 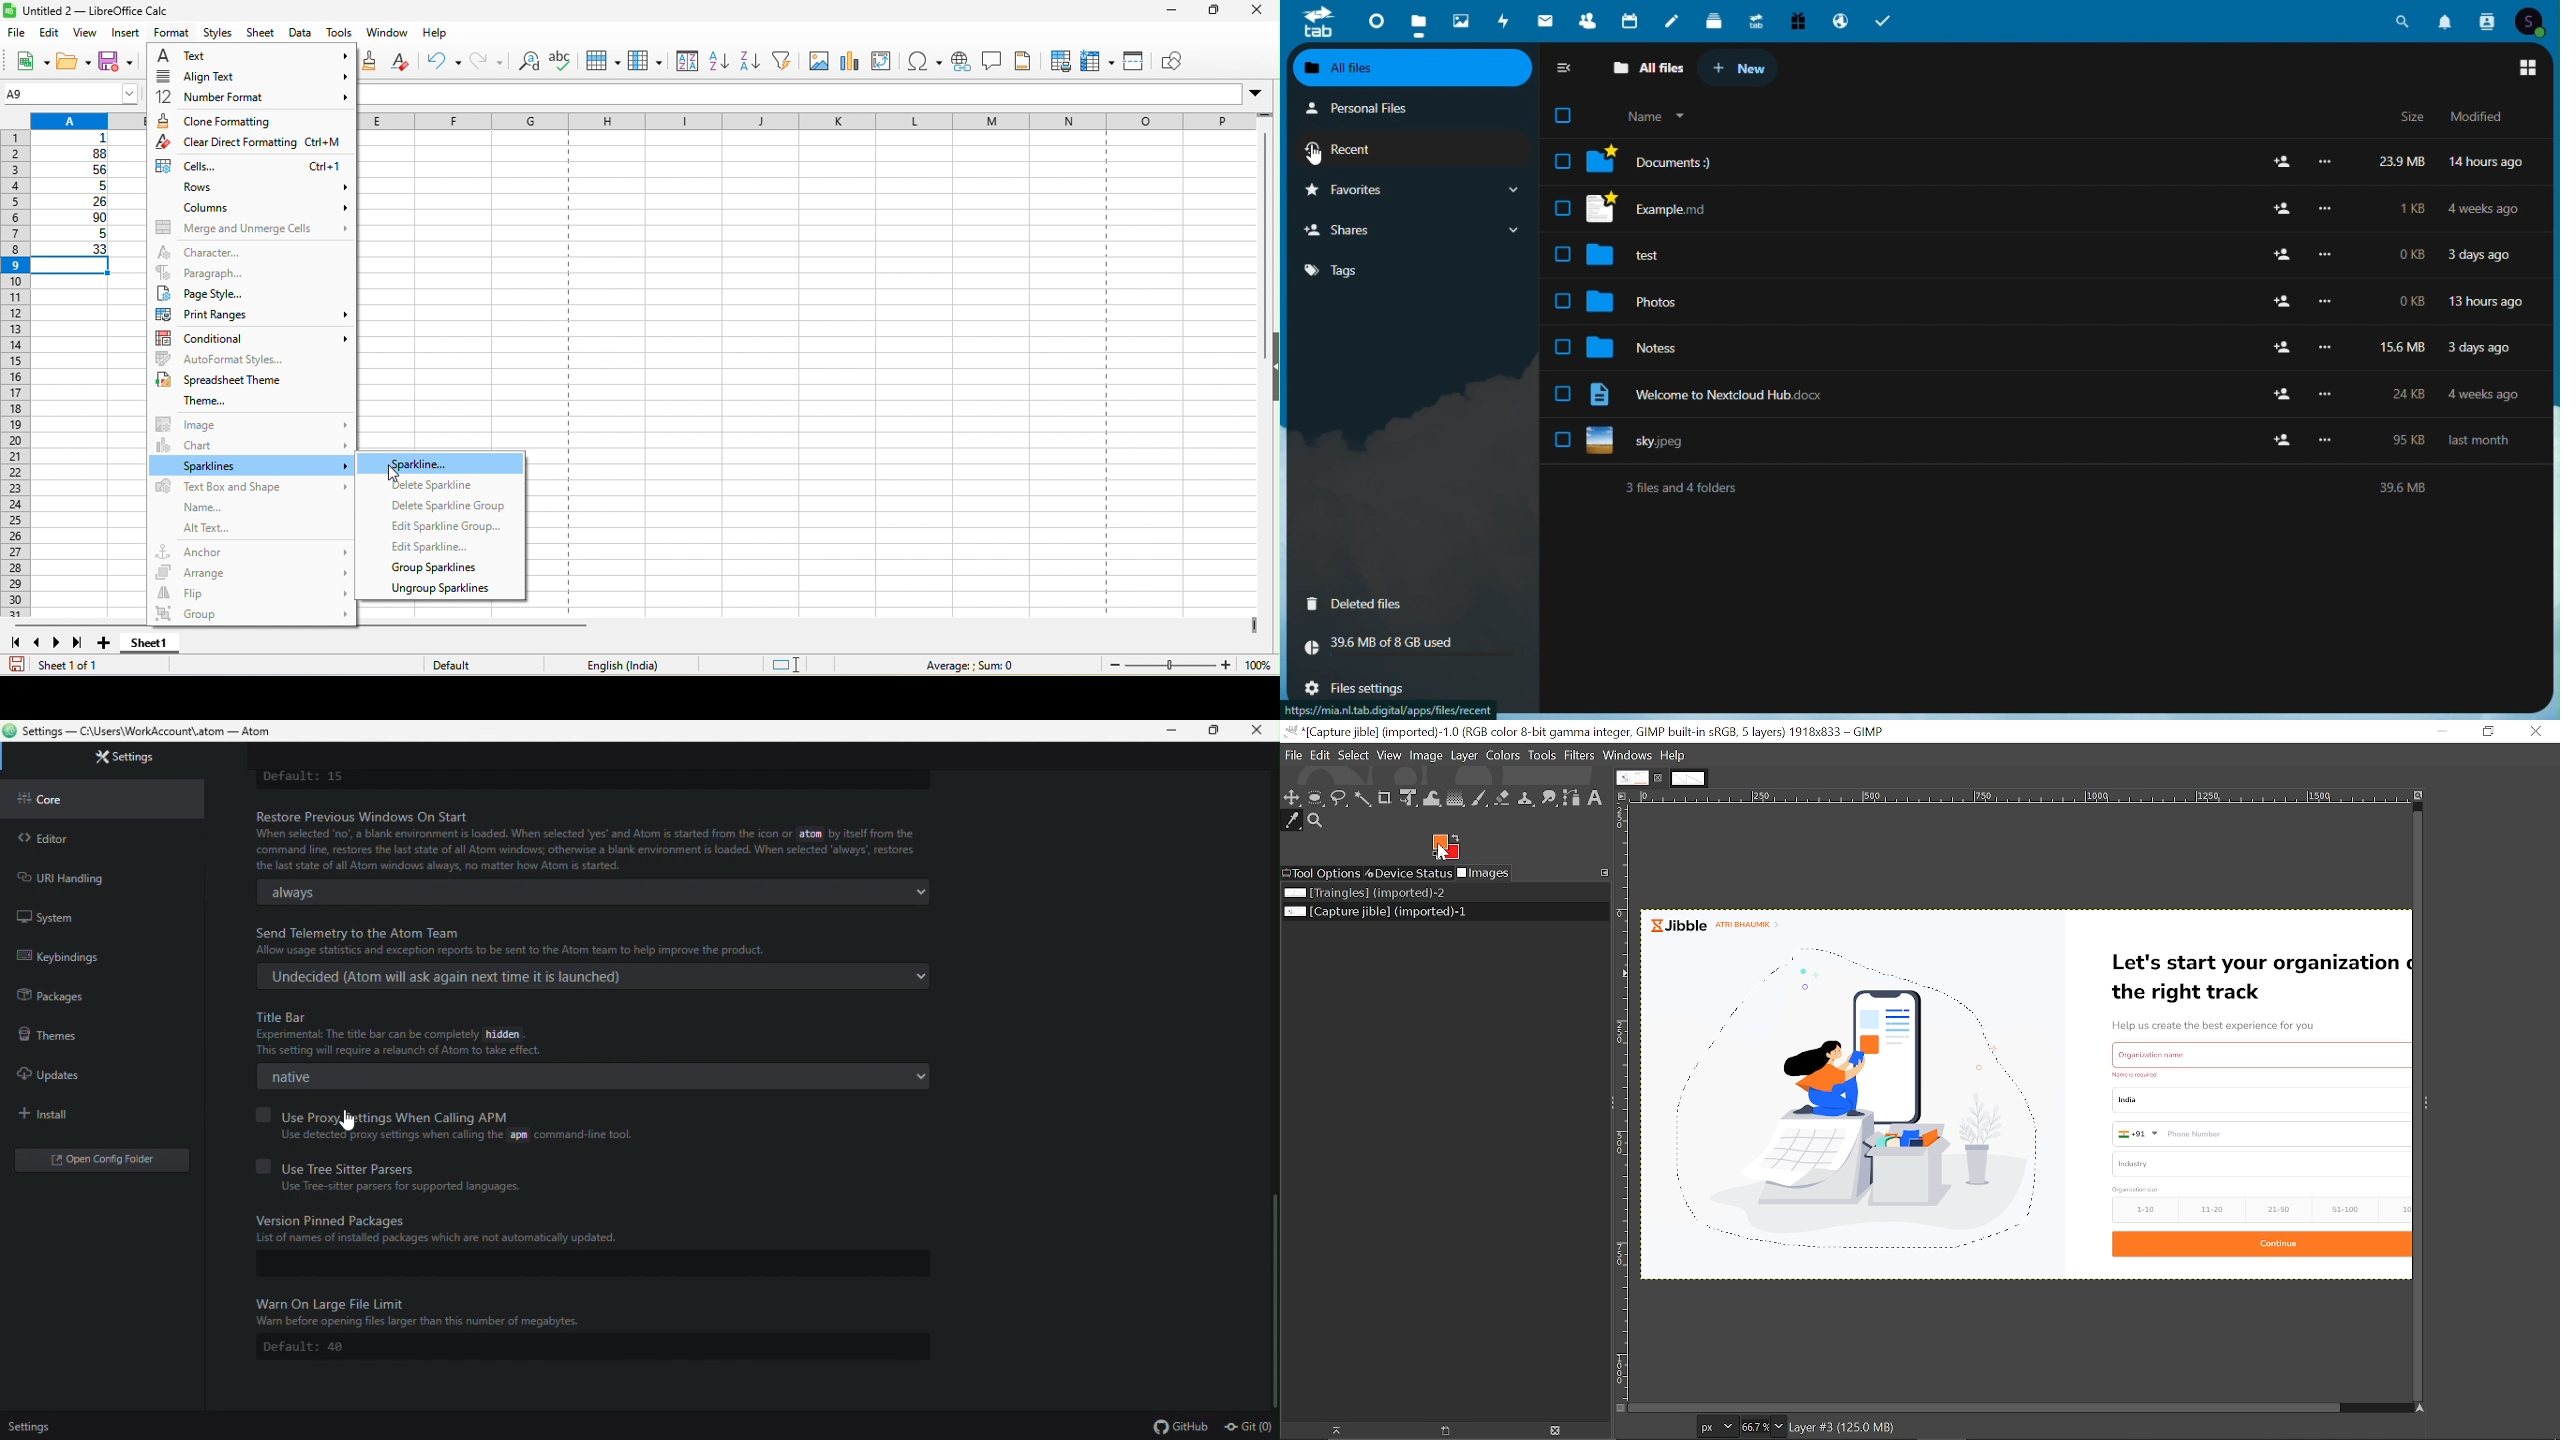 I want to click on Default: 15, so click(x=303, y=778).